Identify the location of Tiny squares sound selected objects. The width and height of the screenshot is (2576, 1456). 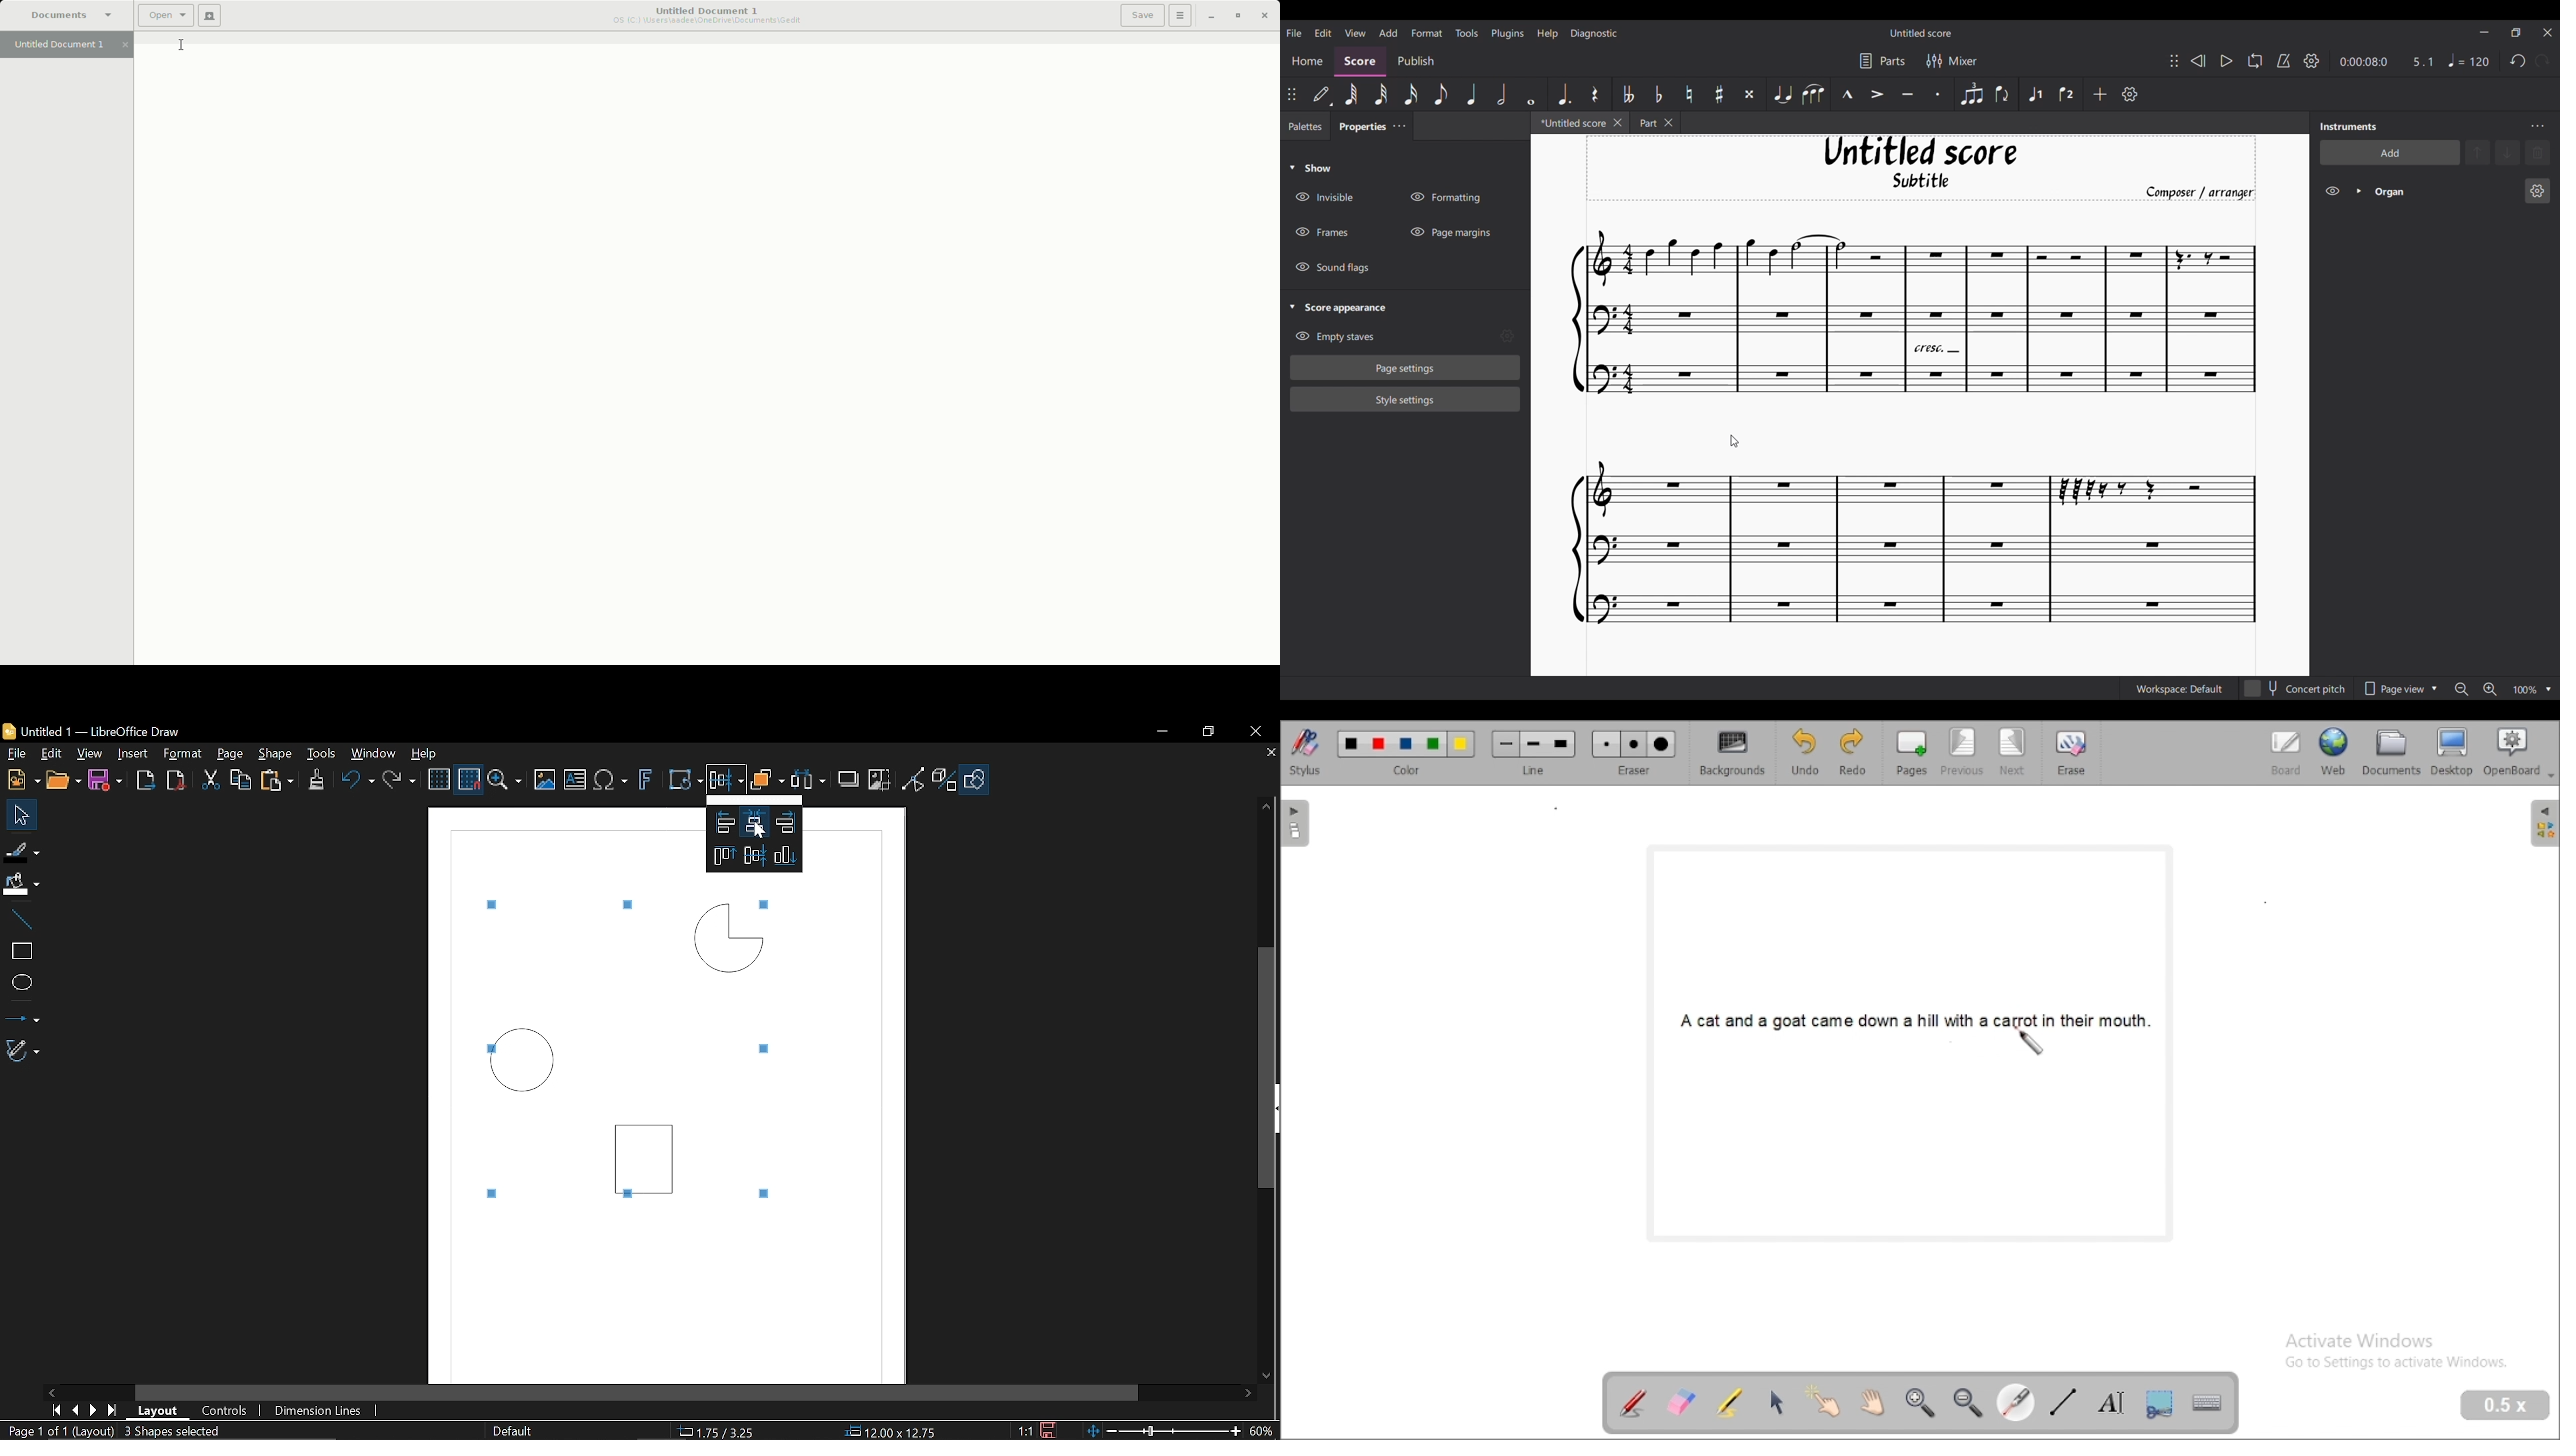
(495, 1192).